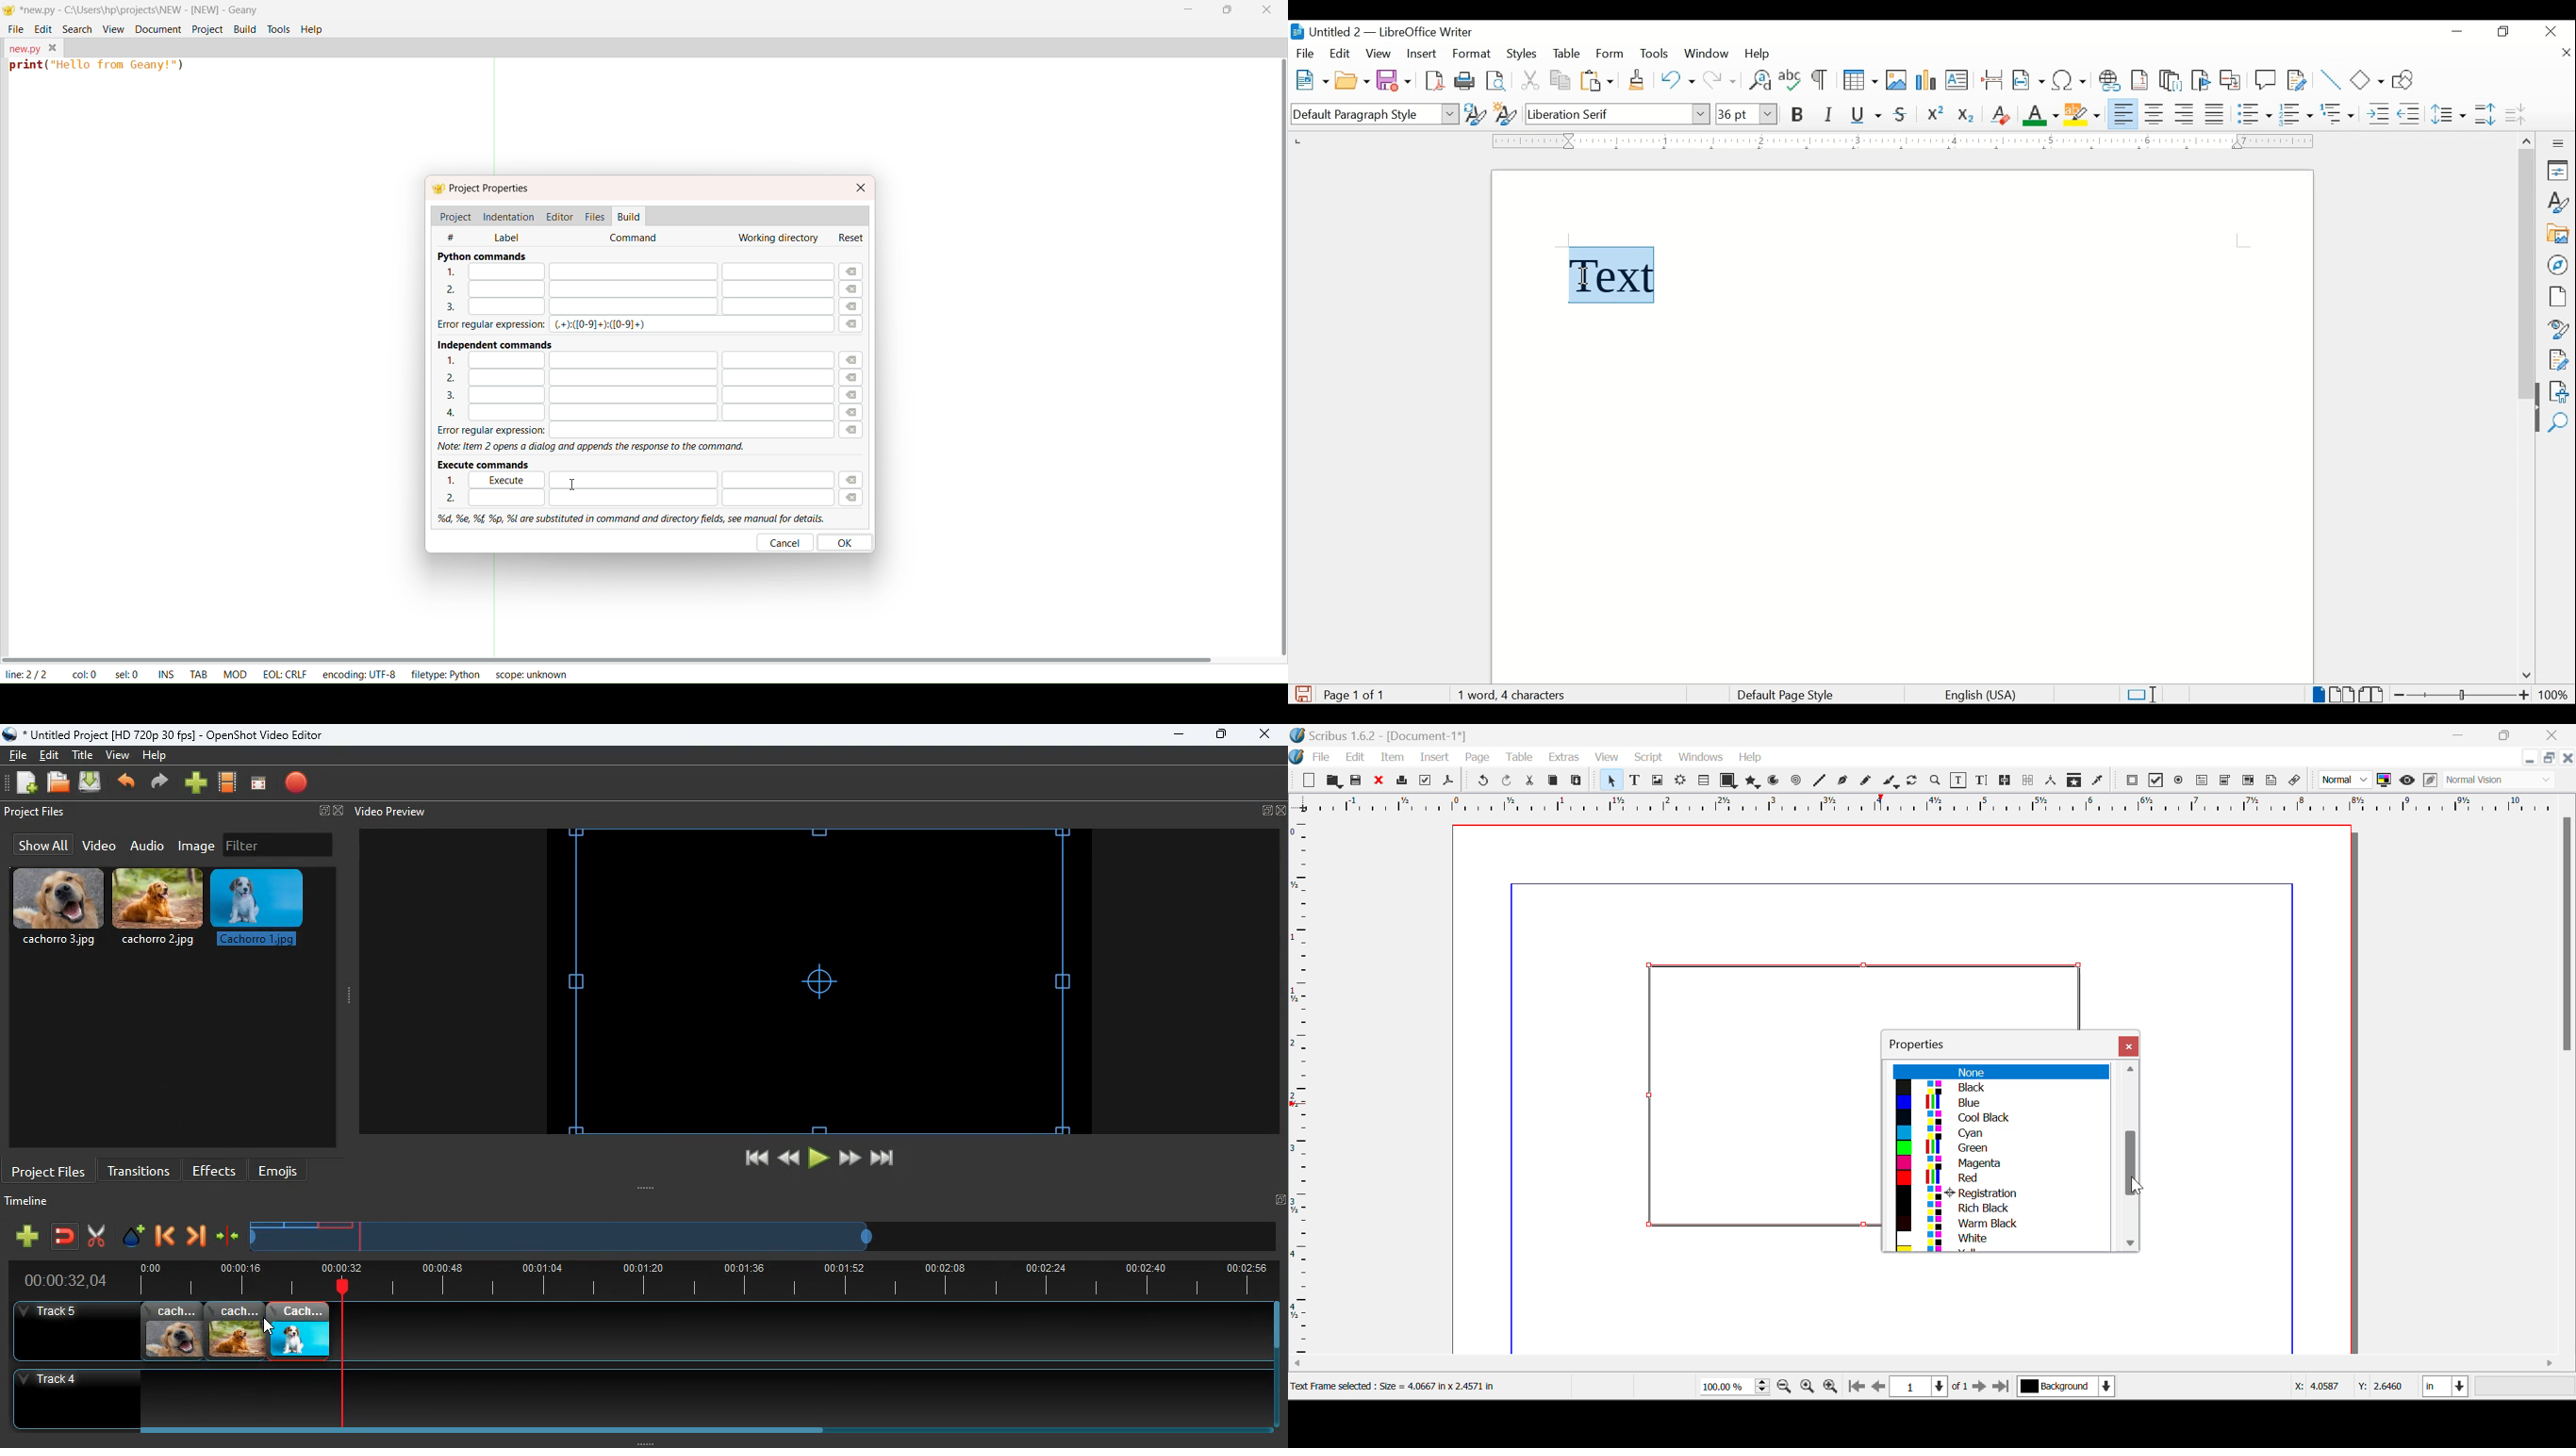  What do you see at coordinates (1913, 779) in the screenshot?
I see `Rotate` at bounding box center [1913, 779].